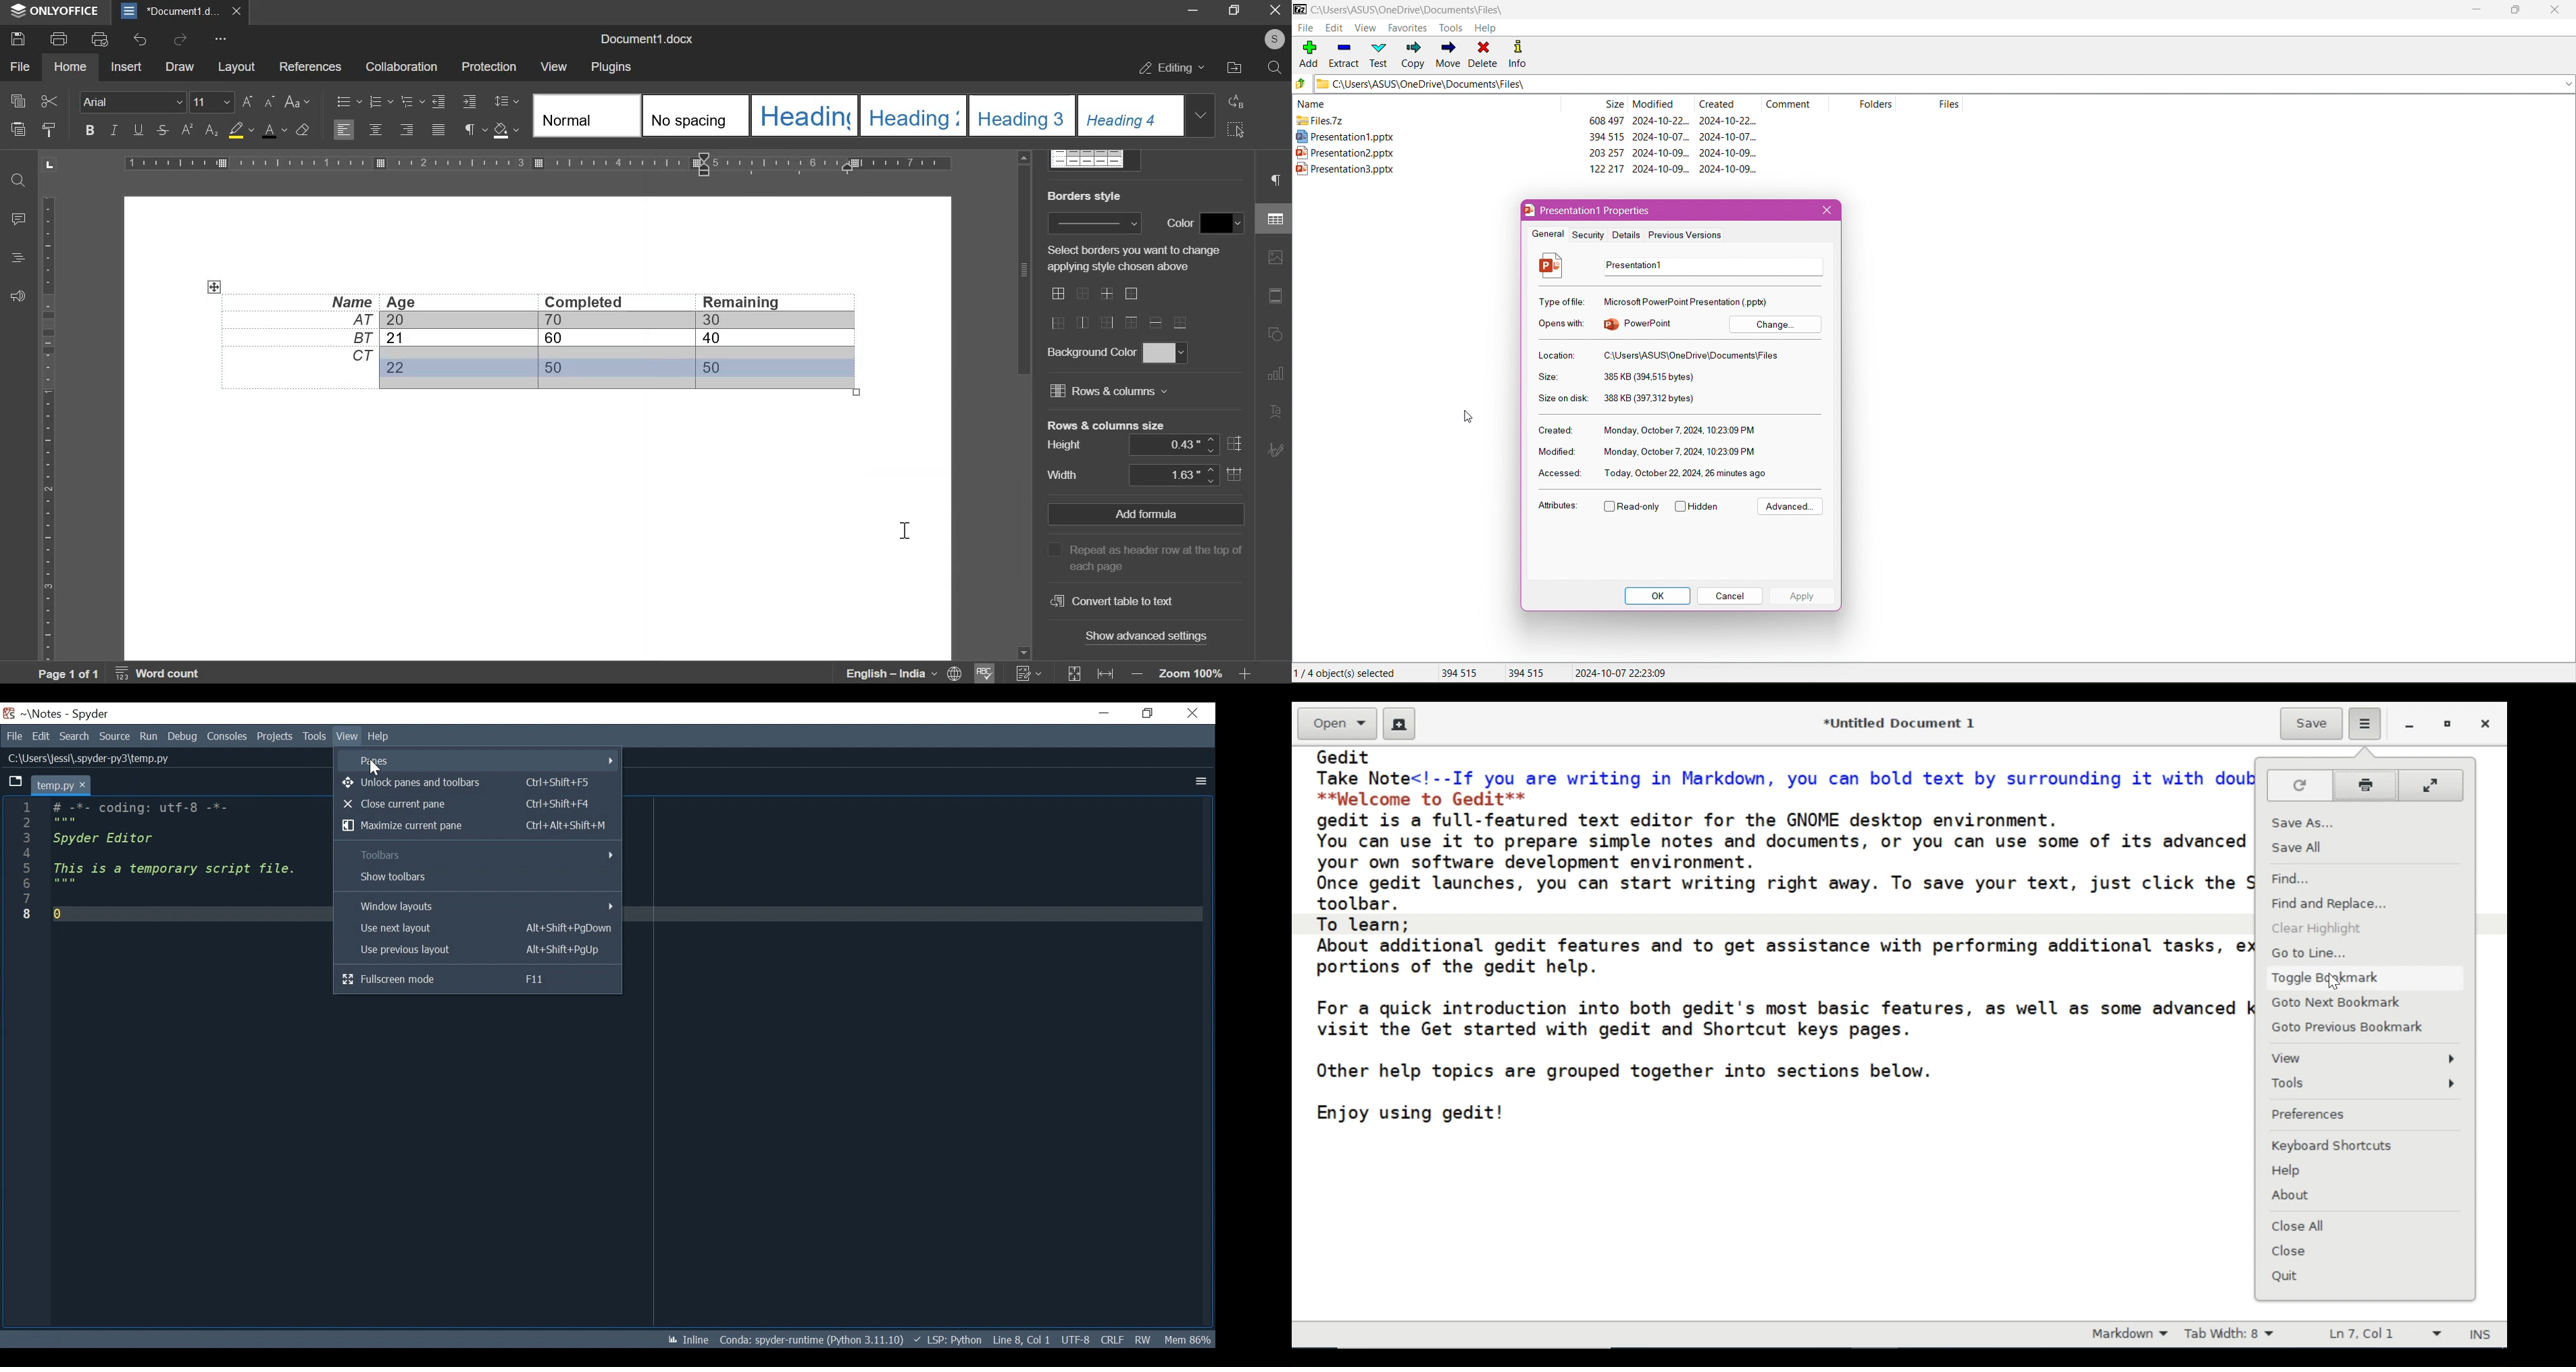 The width and height of the screenshot is (2576, 1372). What do you see at coordinates (1789, 104) in the screenshot?
I see `comment` at bounding box center [1789, 104].